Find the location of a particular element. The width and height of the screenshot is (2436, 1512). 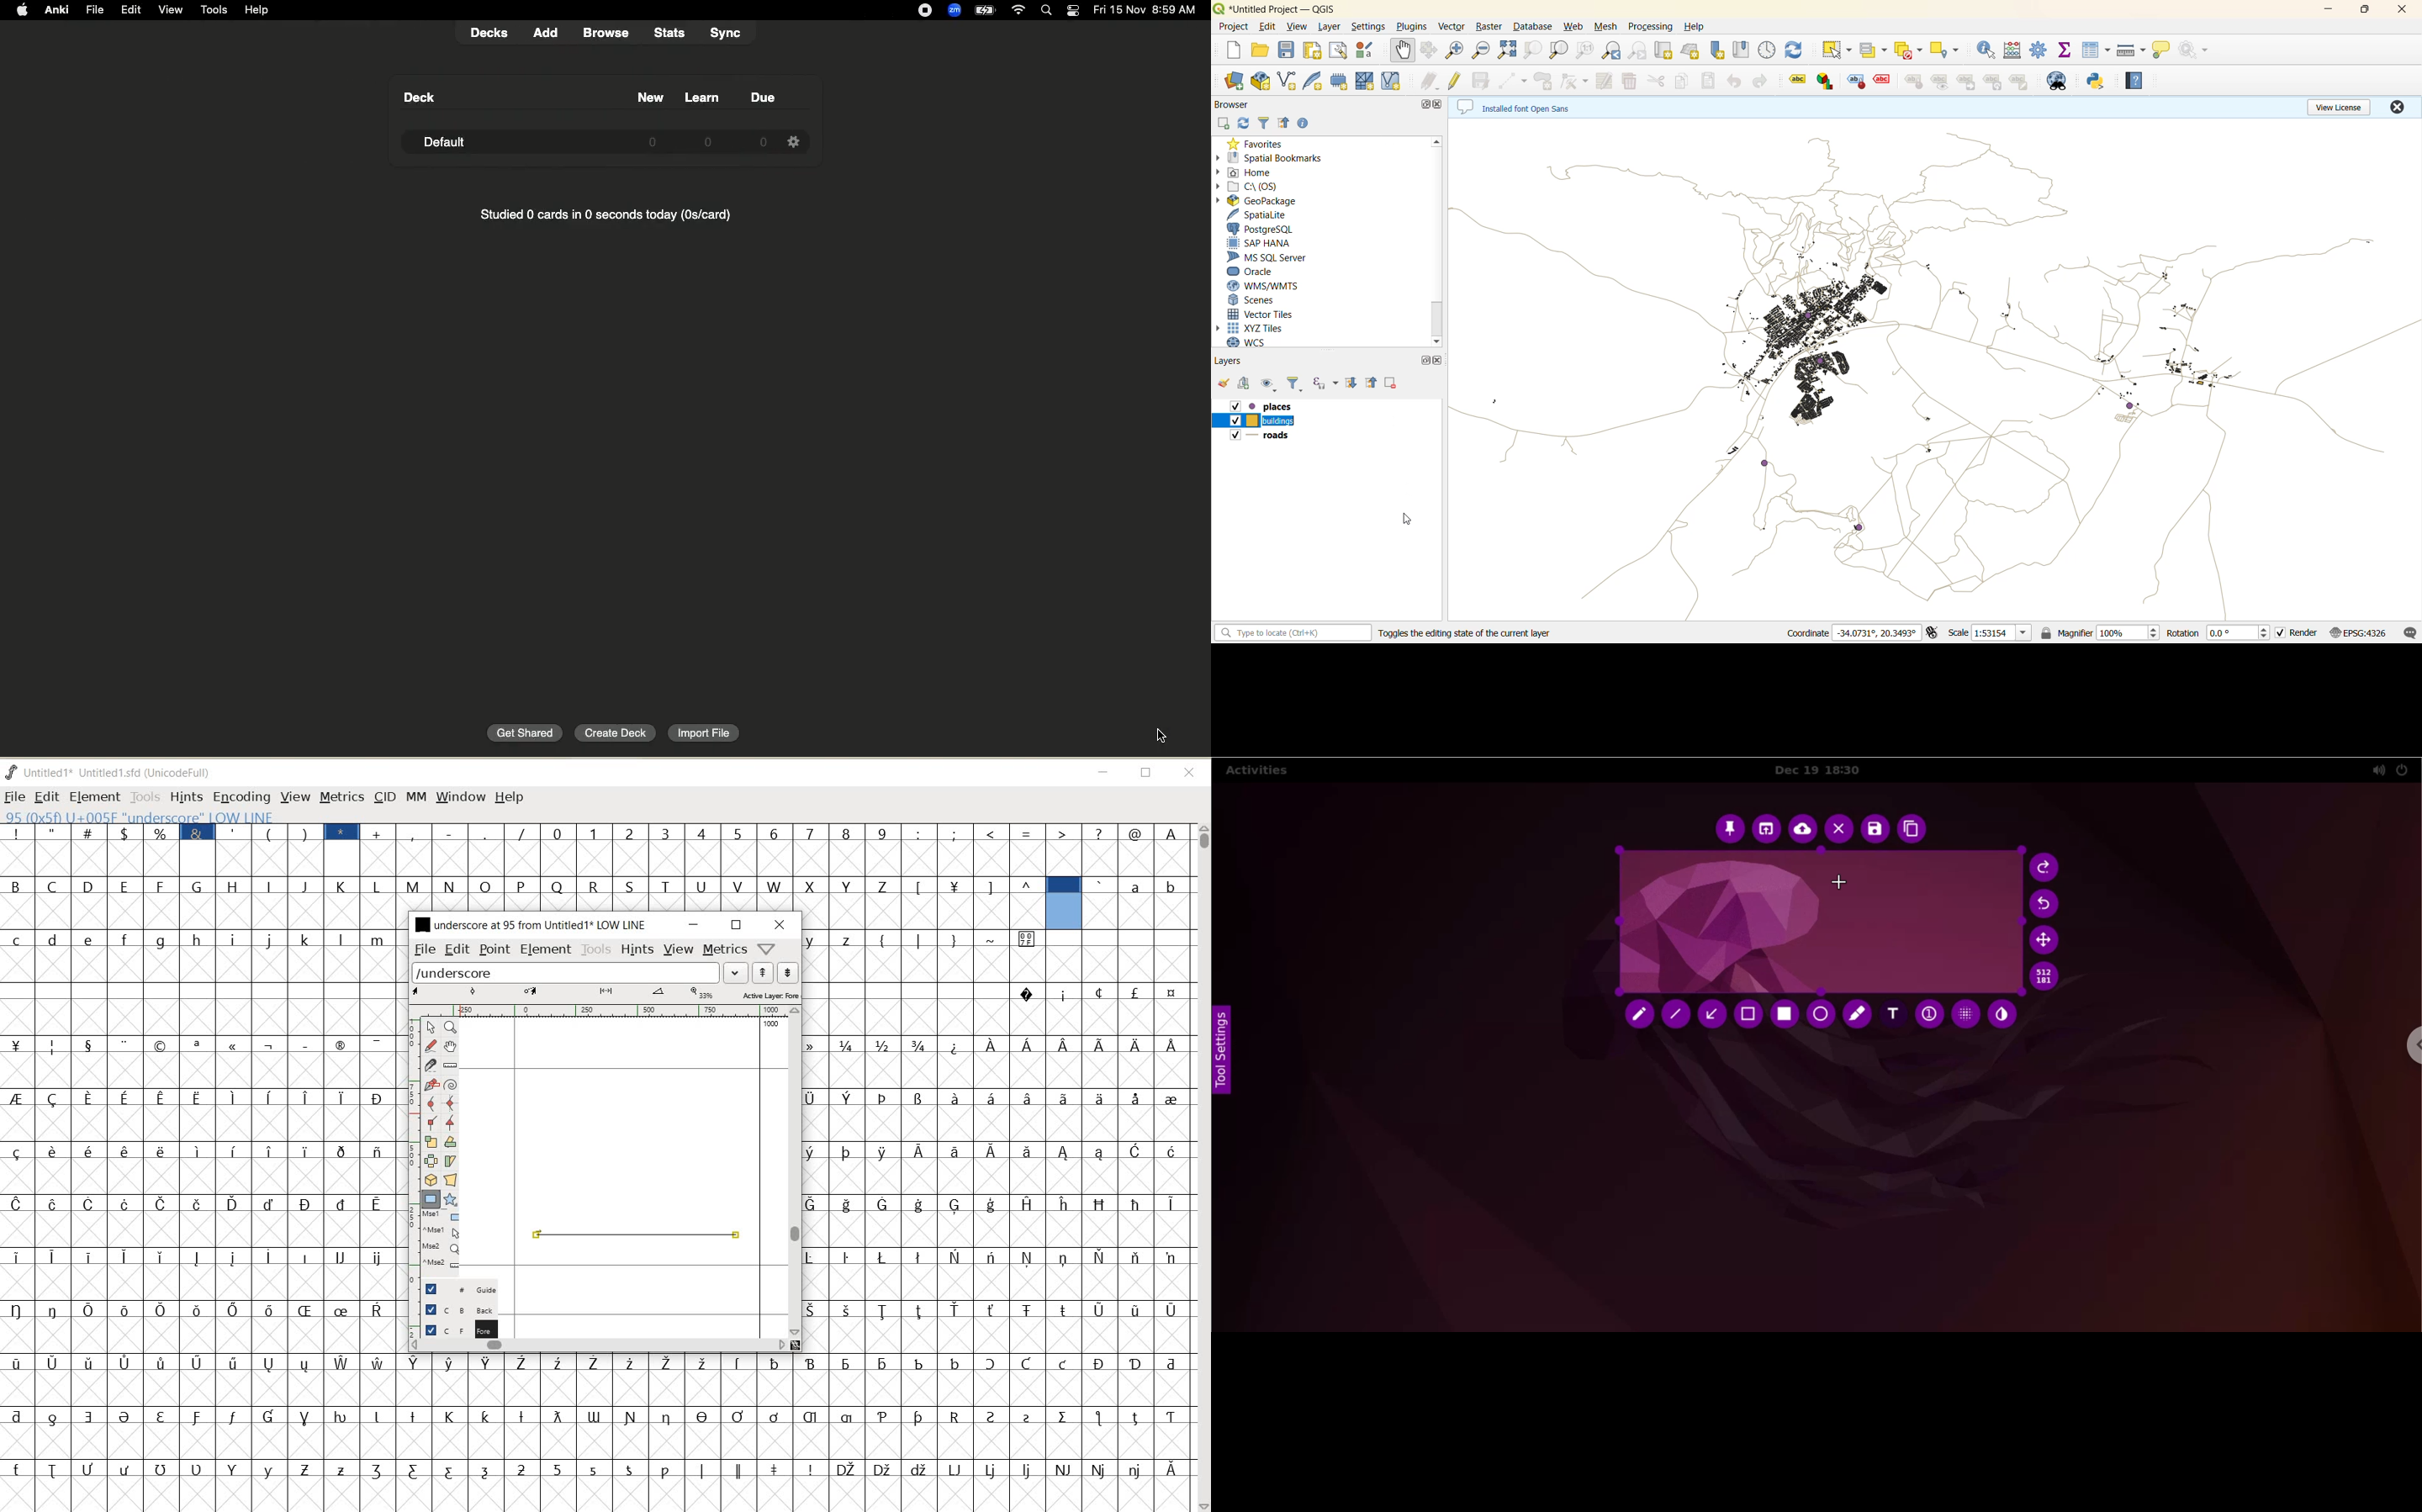

Apple logo is located at coordinates (24, 10).